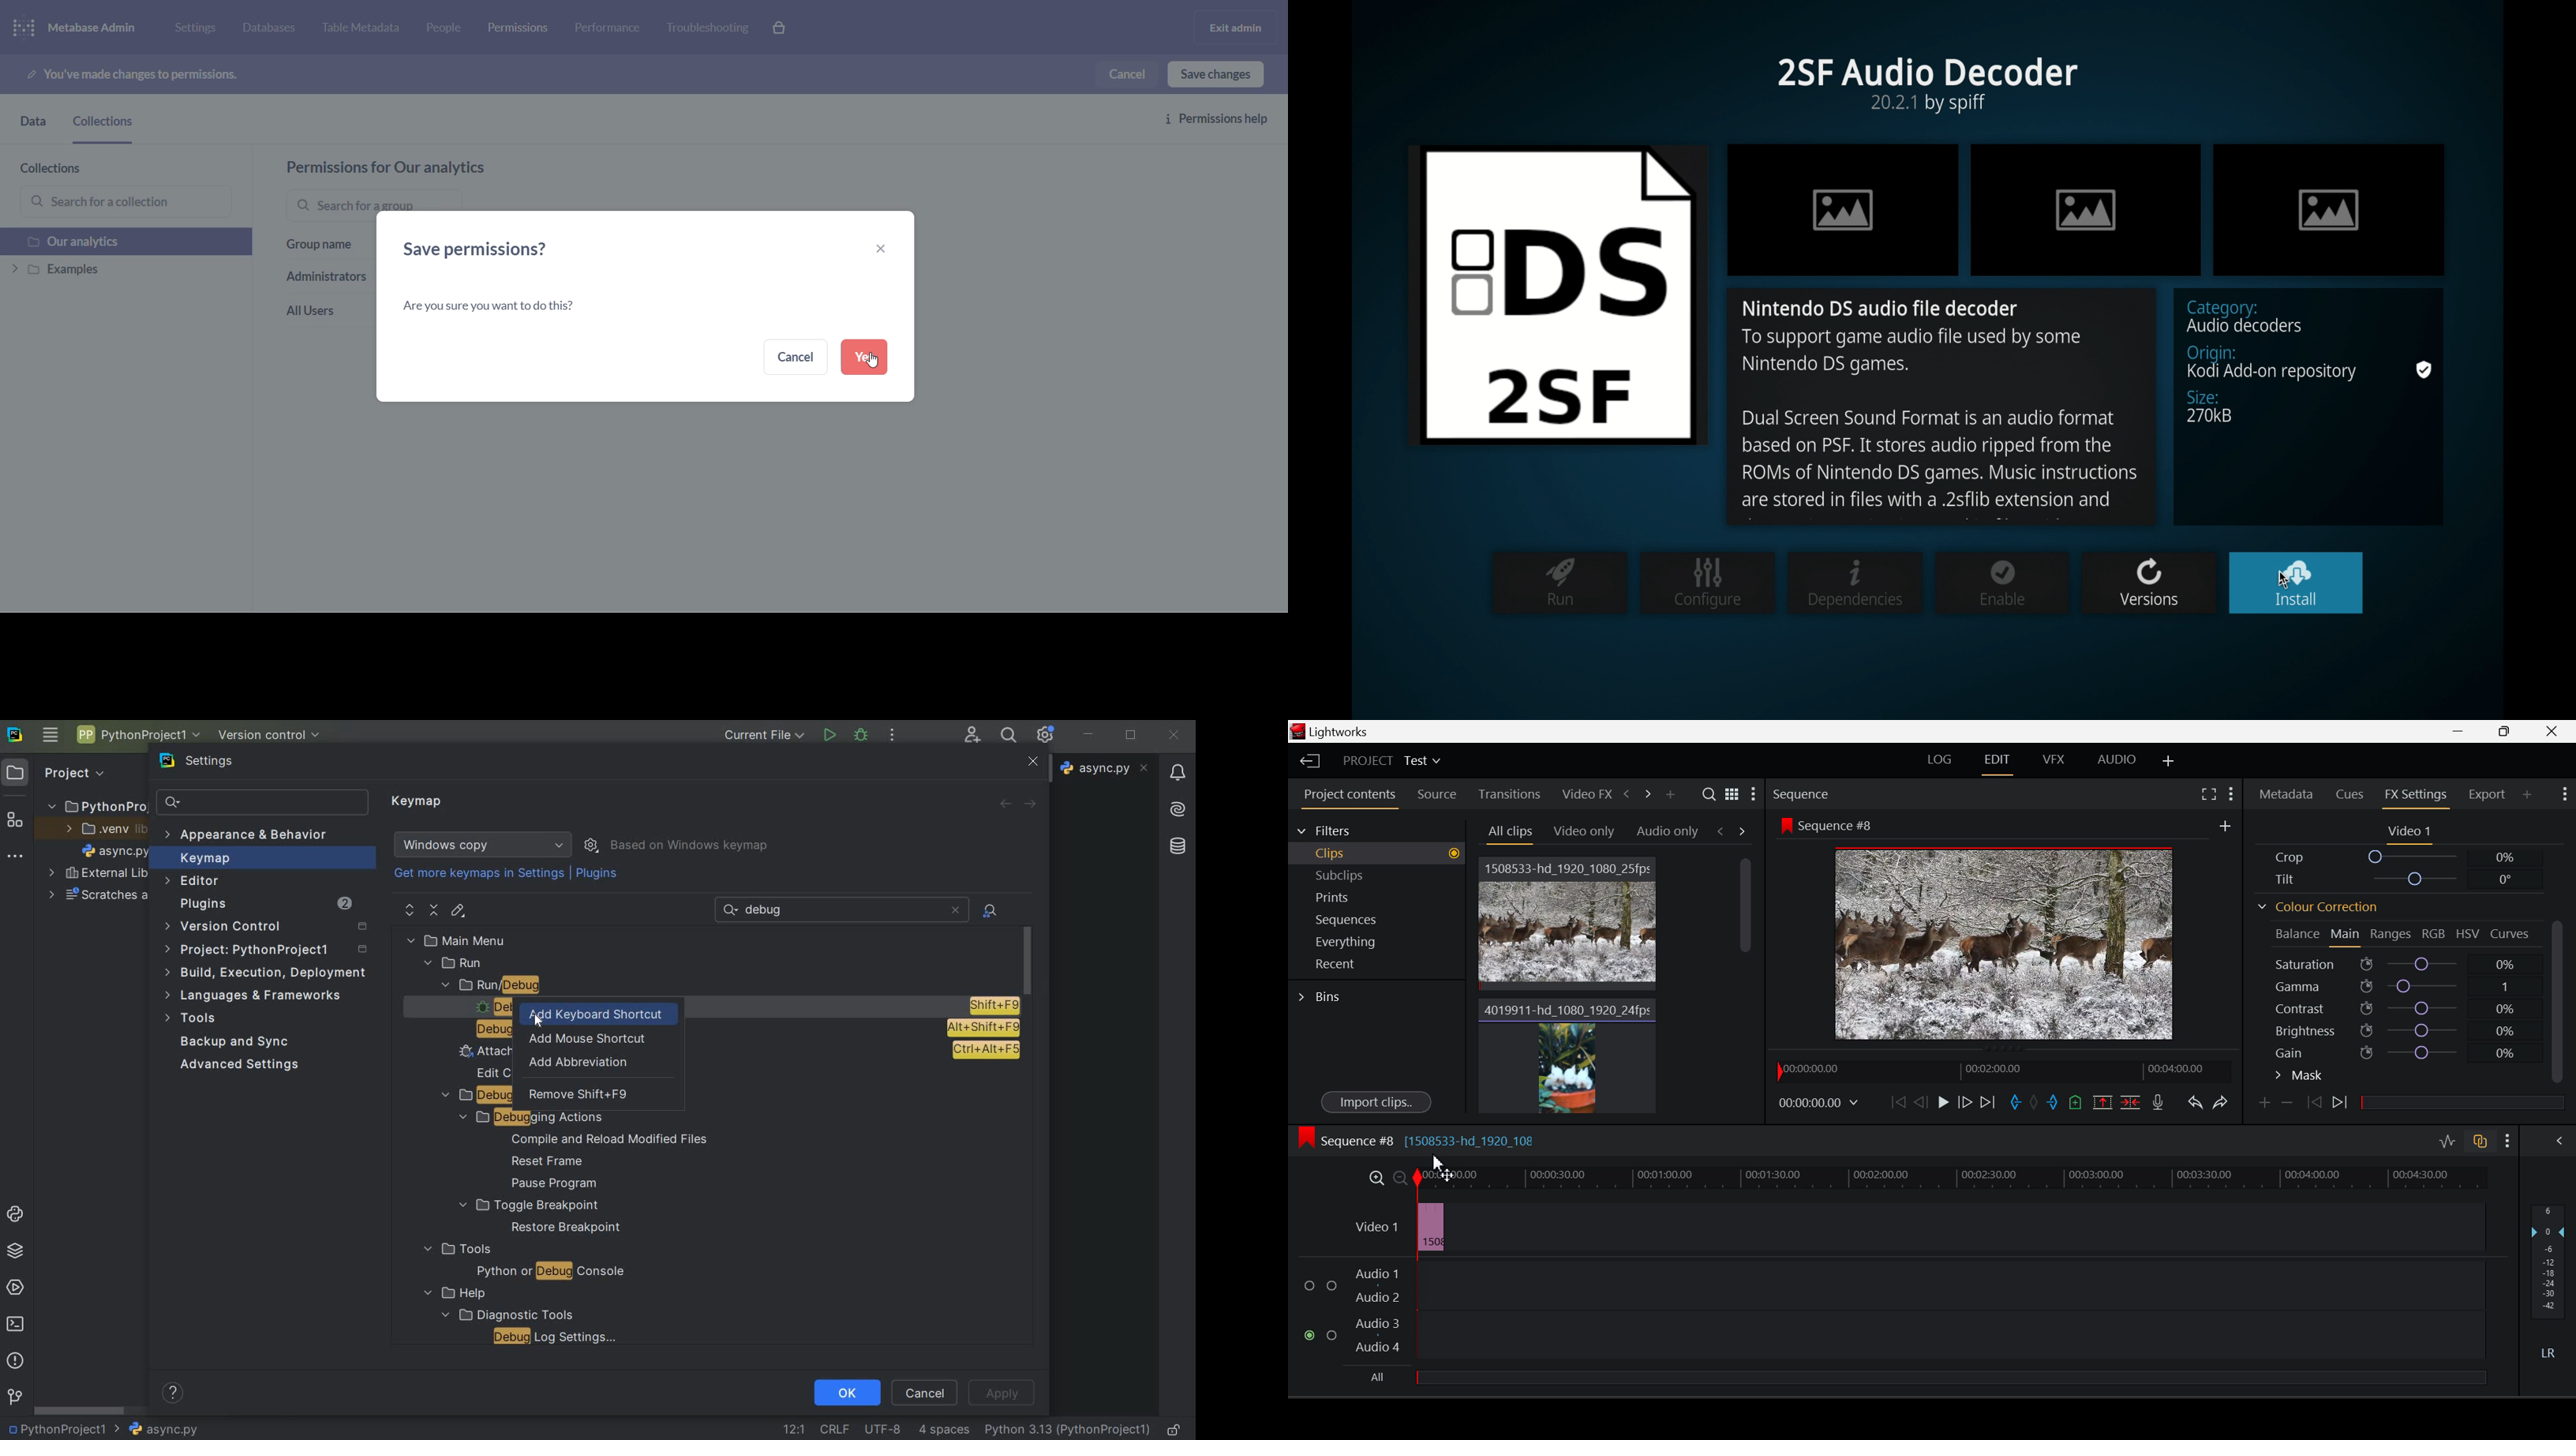 The width and height of the screenshot is (2576, 1456). Describe the element at coordinates (1309, 1335) in the screenshot. I see `Audio Input checkbox` at that location.